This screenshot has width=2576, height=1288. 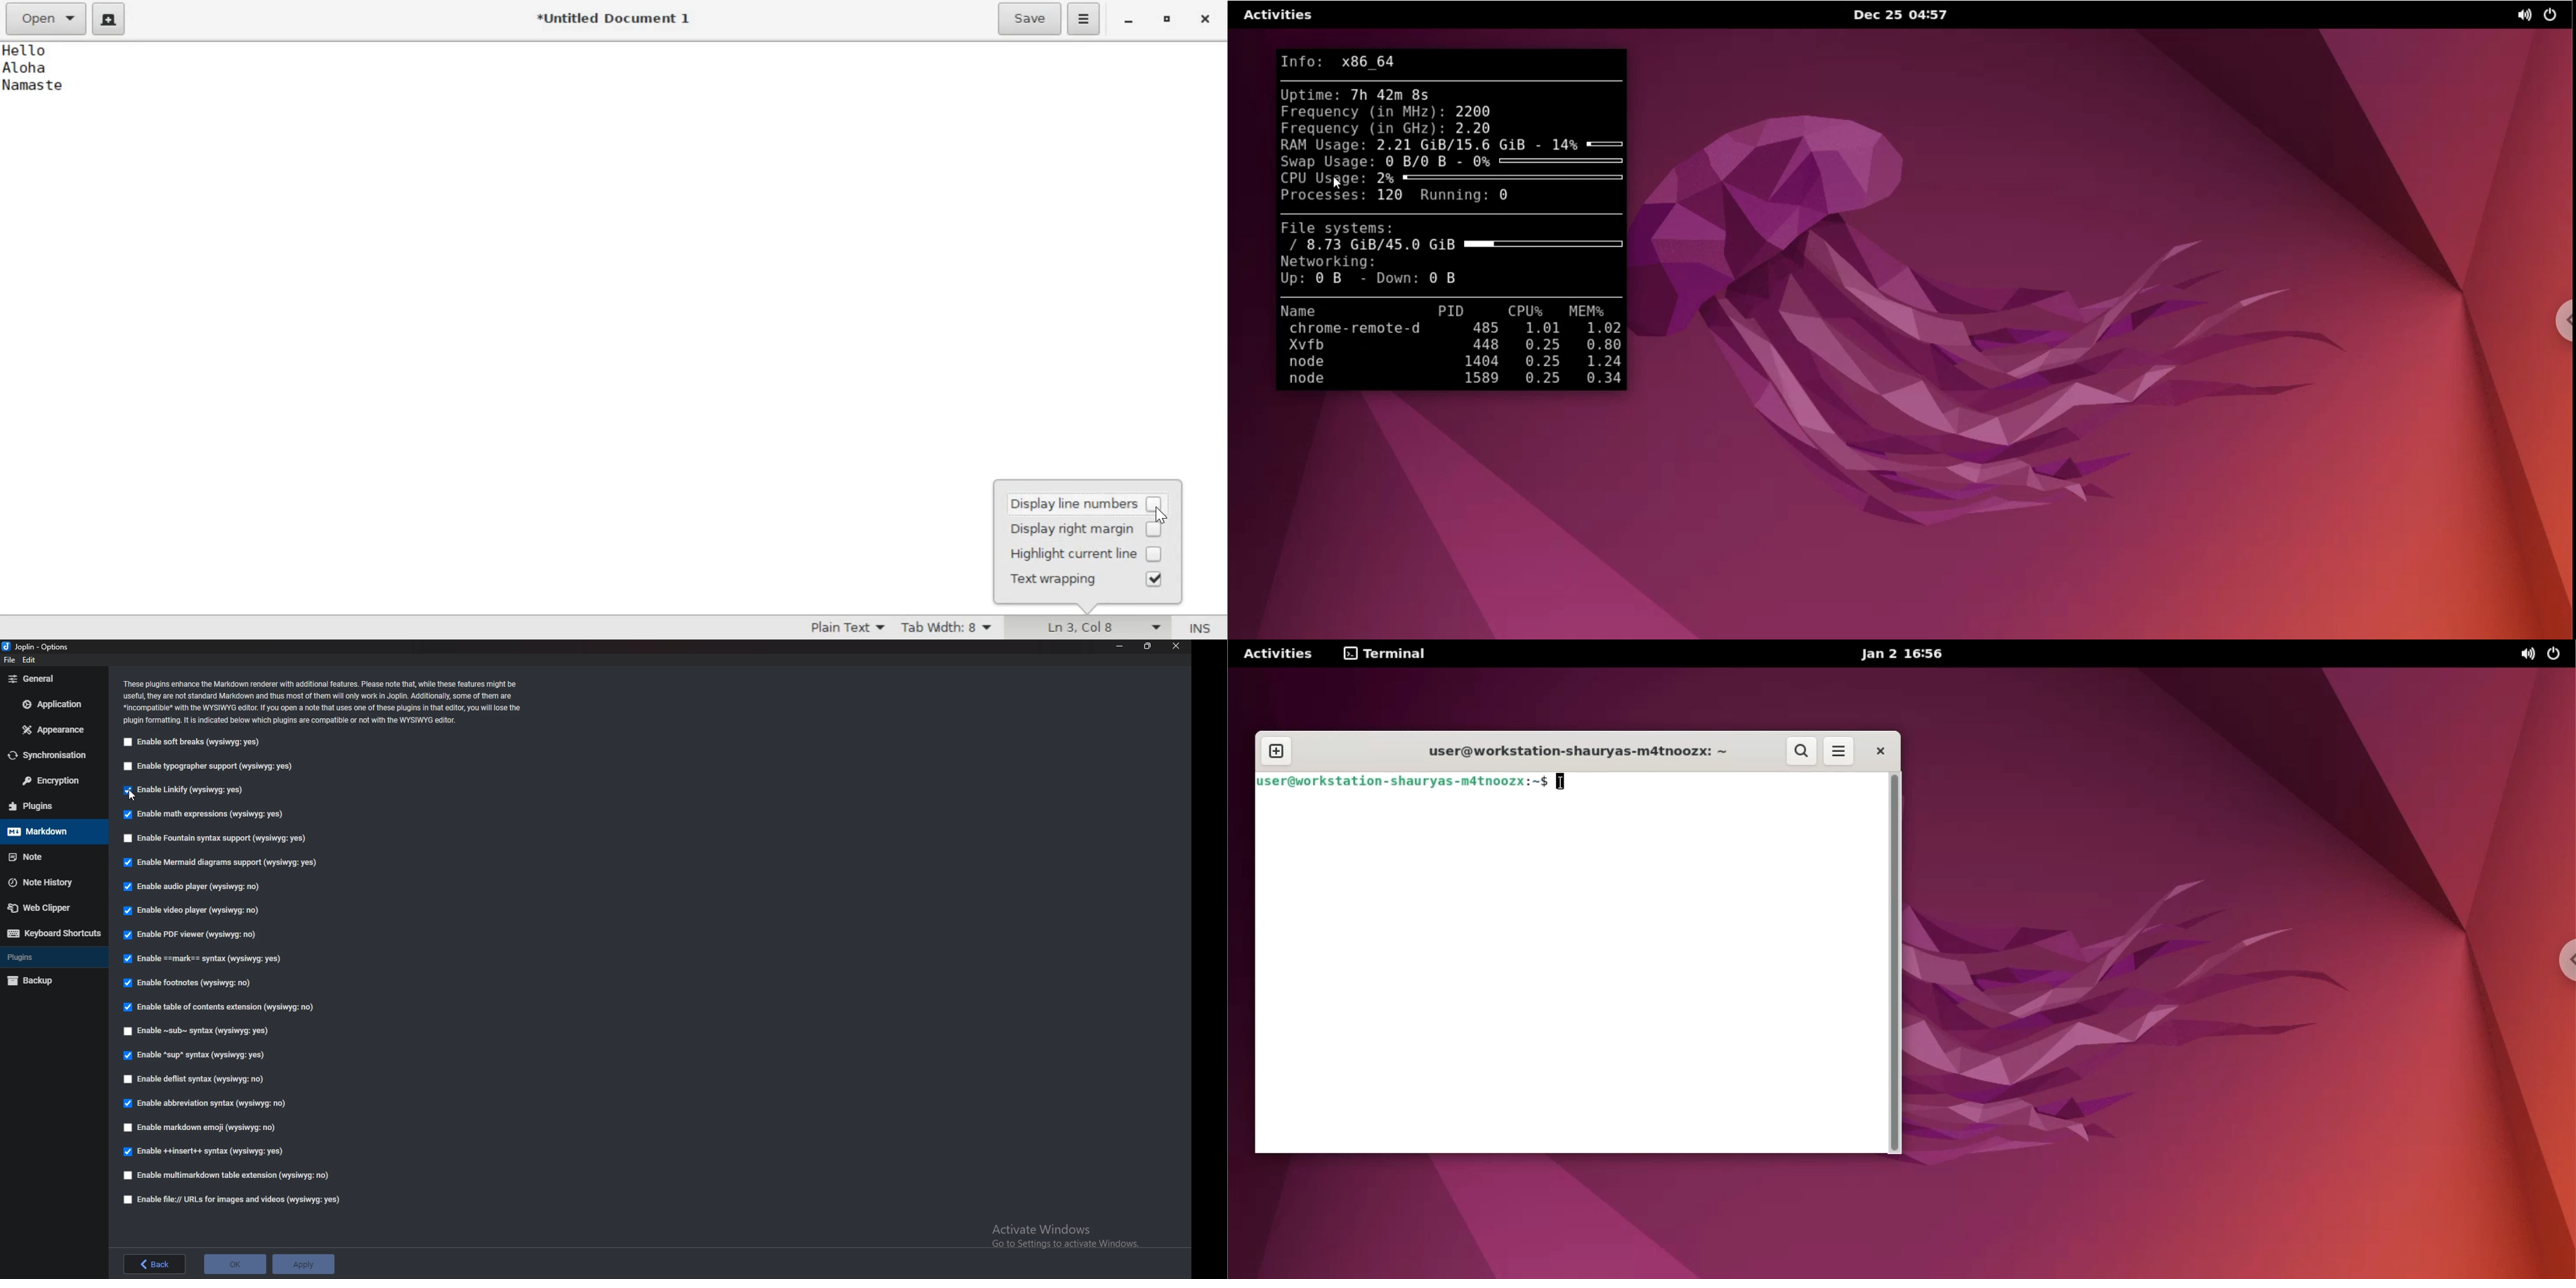 I want to click on Enable audio player, so click(x=196, y=887).